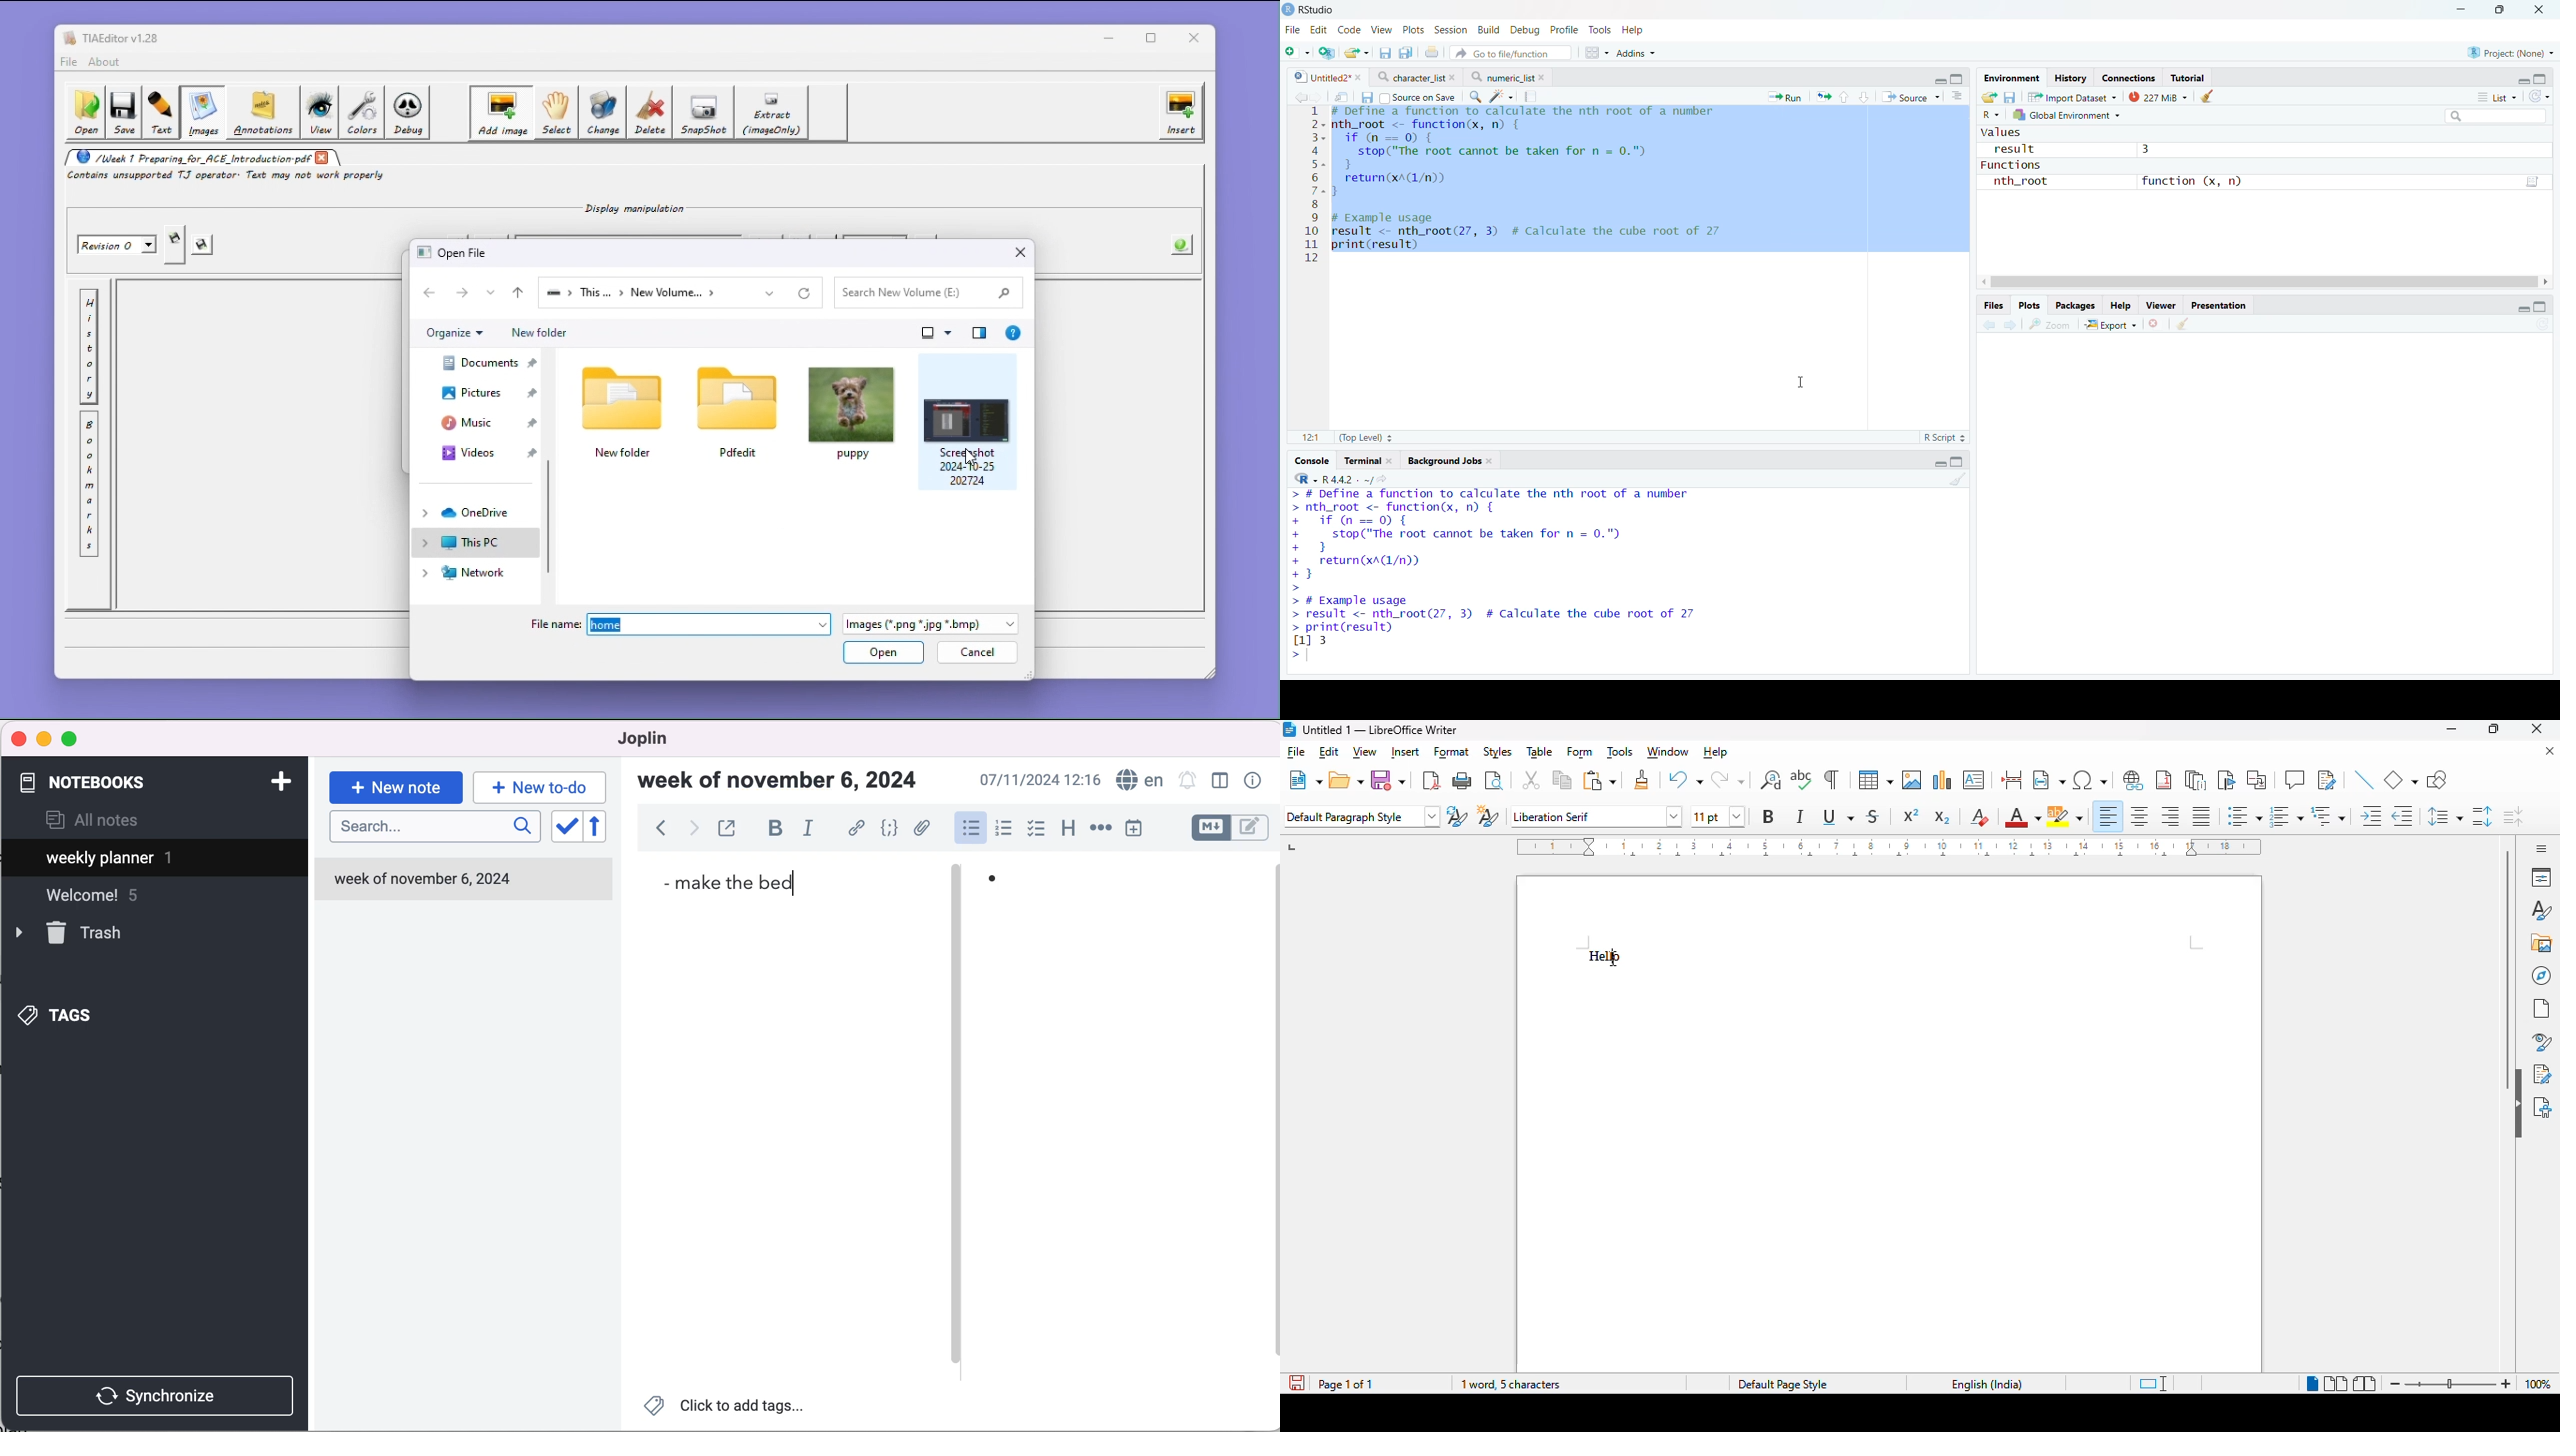 The image size is (2576, 1456). I want to click on Refresh list, so click(2541, 325).